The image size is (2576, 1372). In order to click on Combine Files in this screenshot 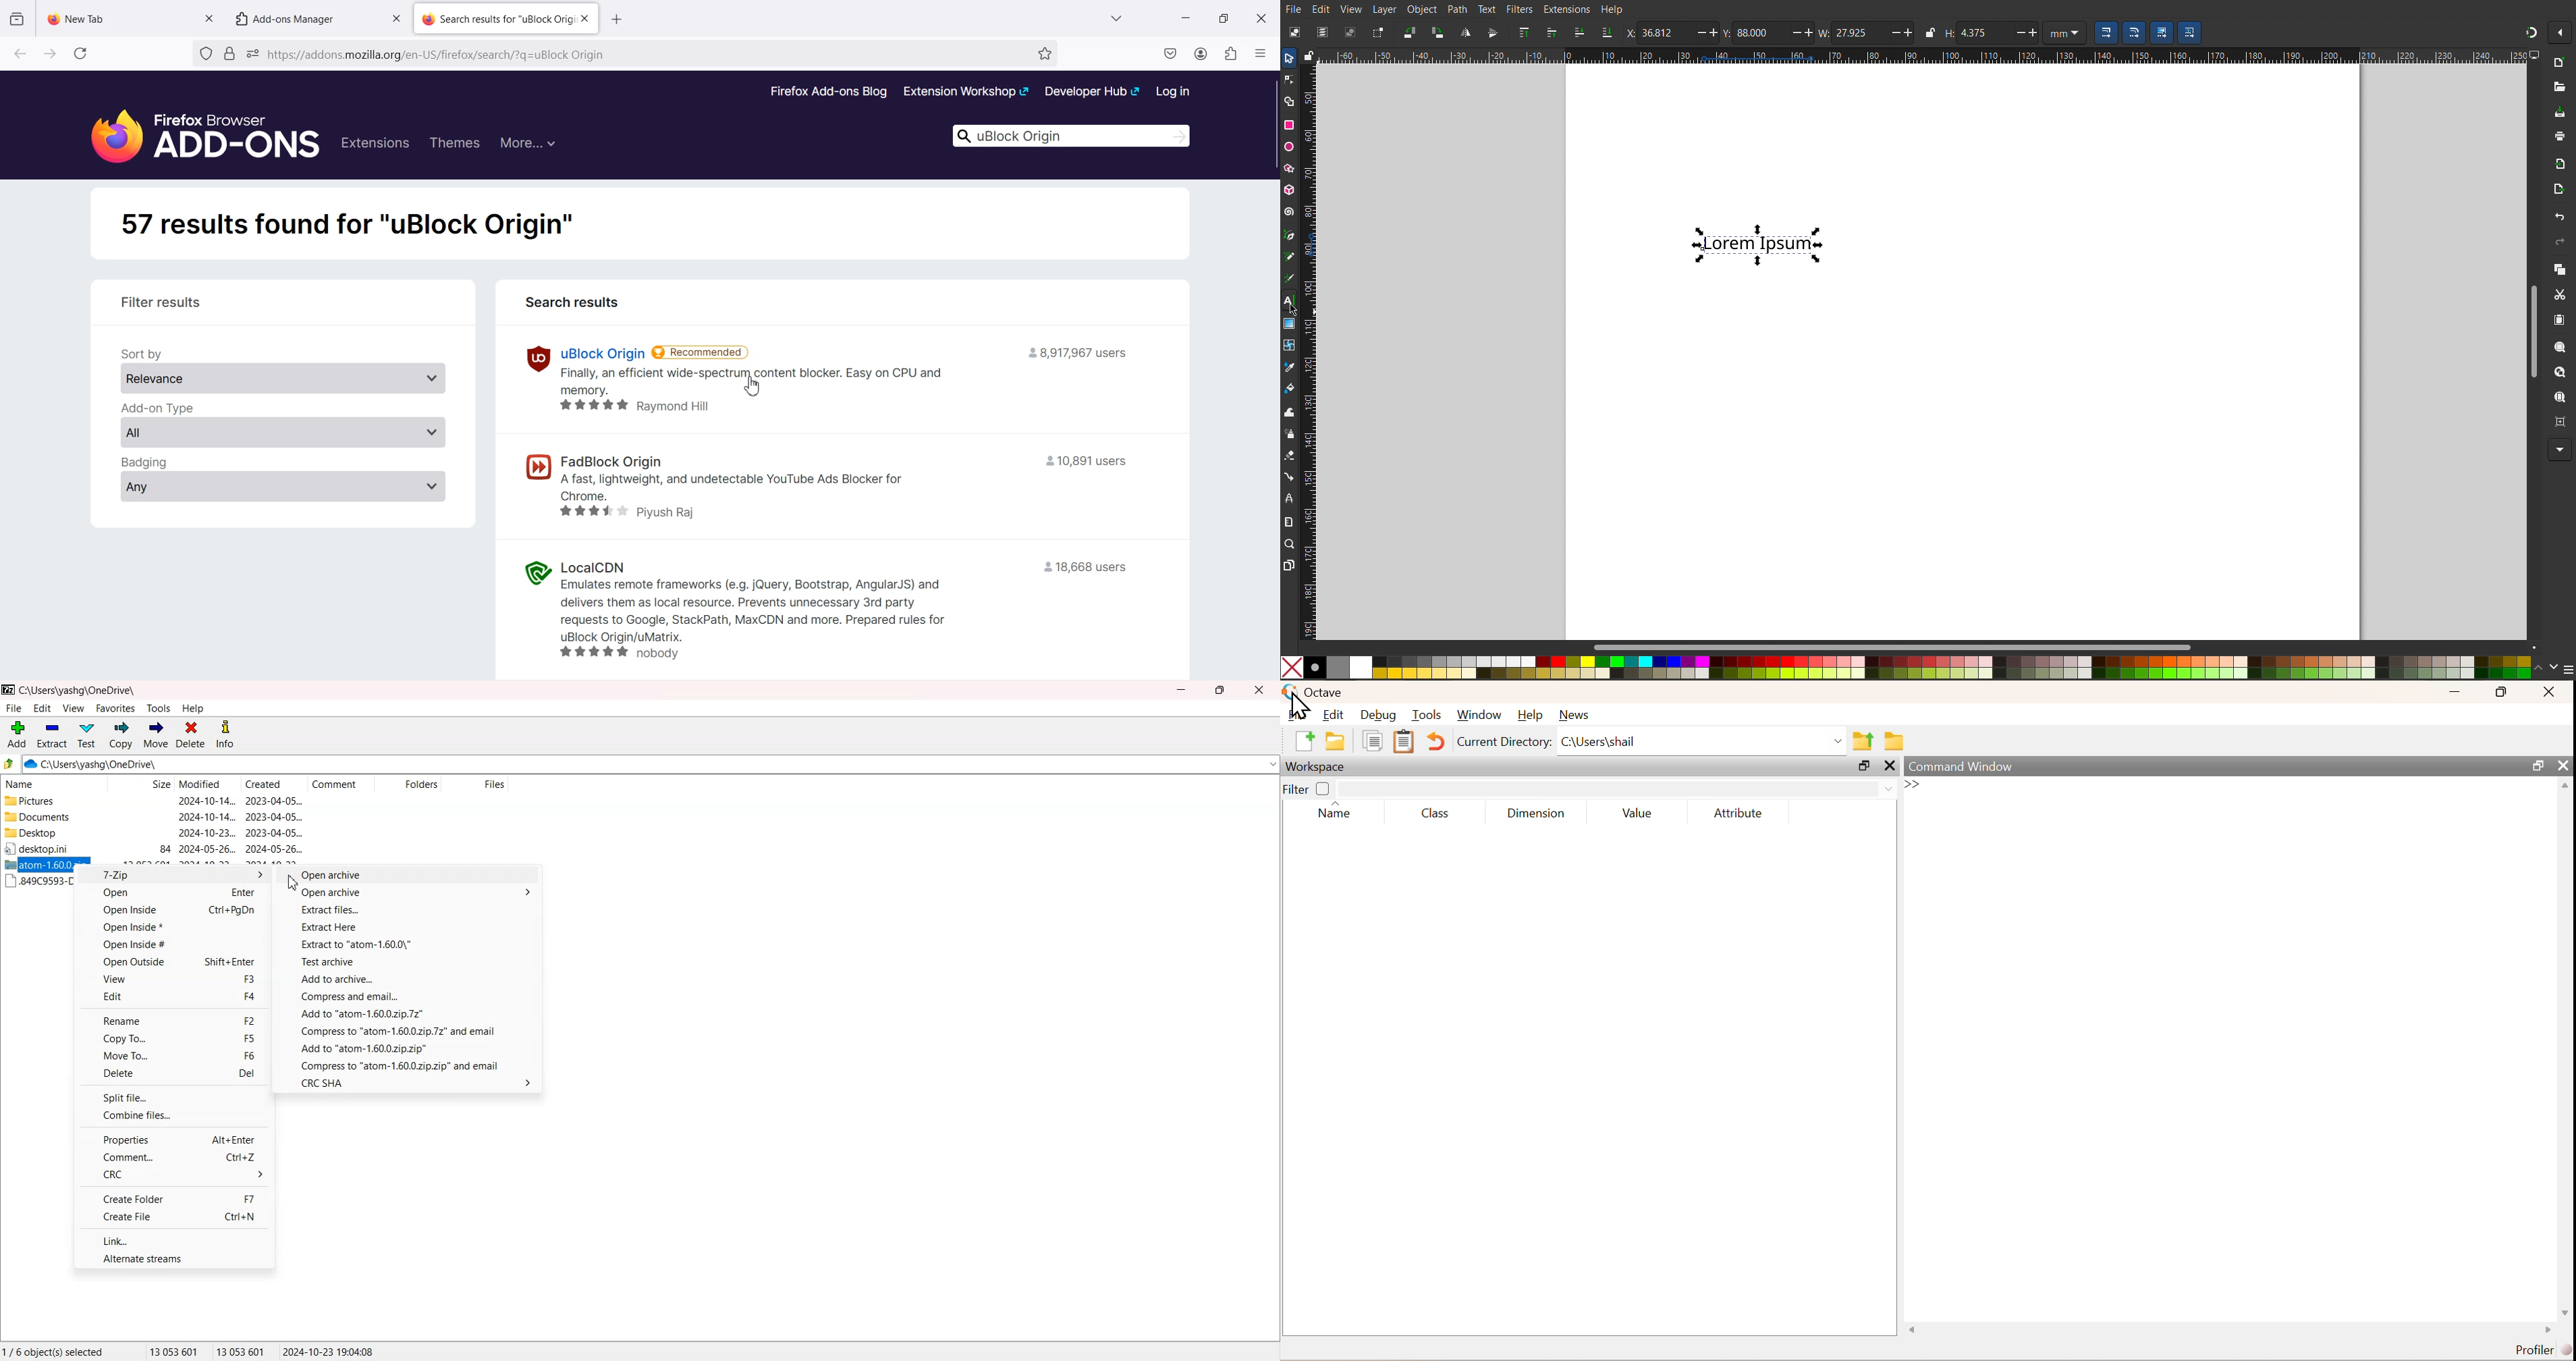, I will do `click(173, 1115)`.